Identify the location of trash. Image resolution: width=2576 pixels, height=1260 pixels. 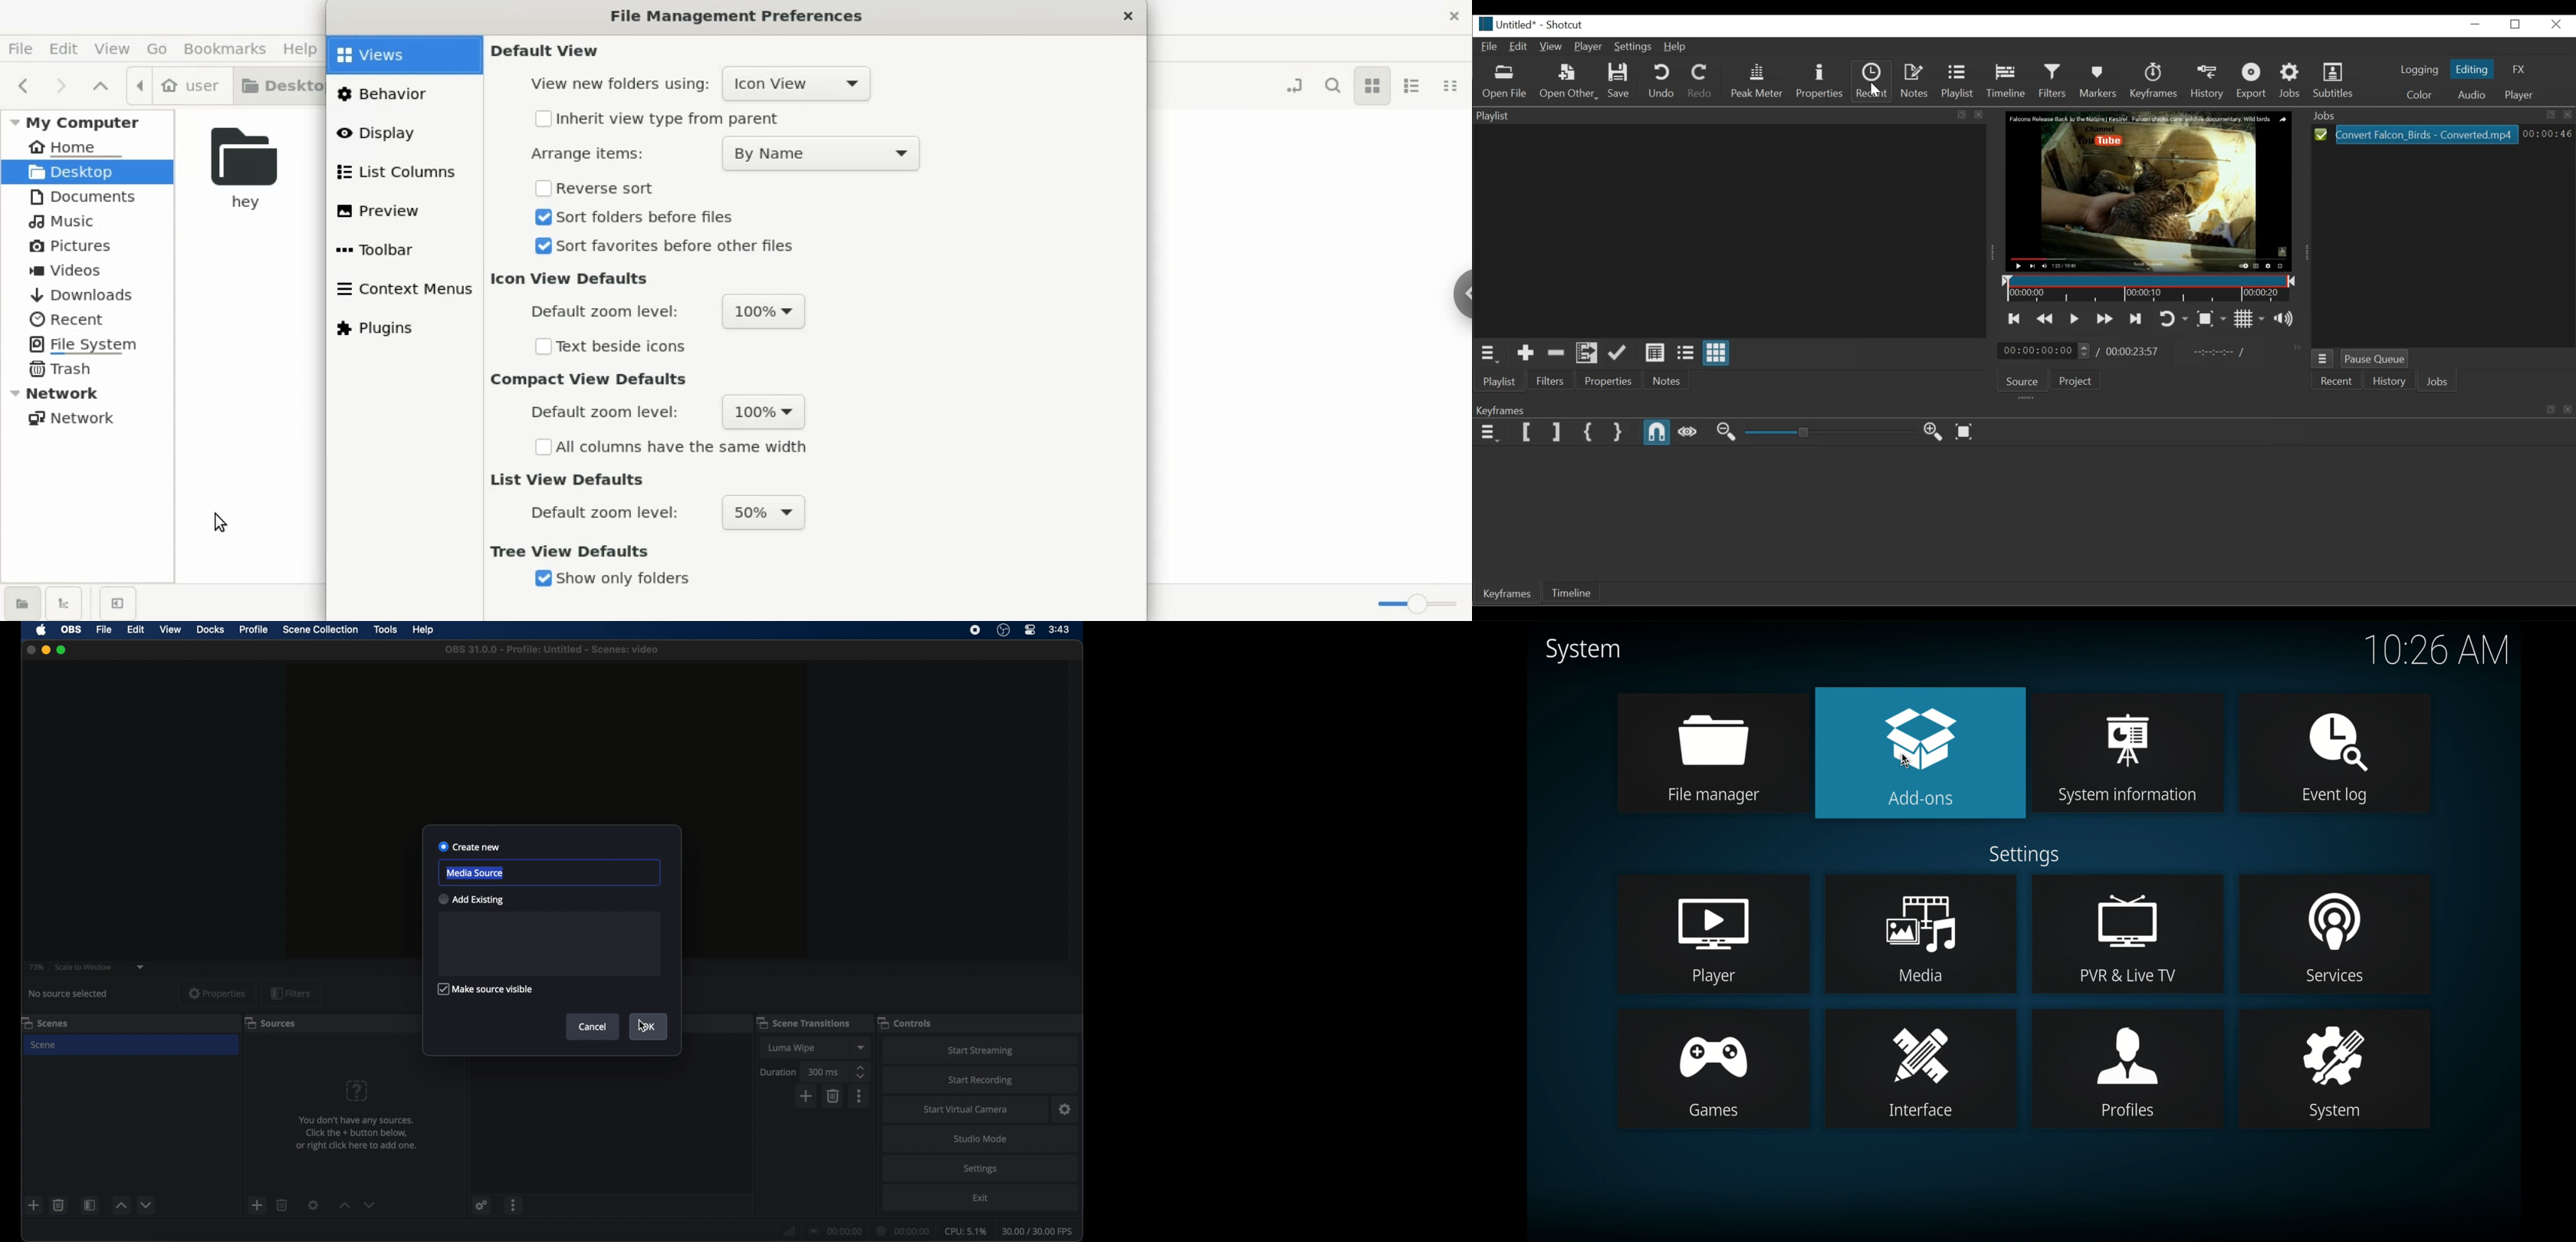
(69, 371).